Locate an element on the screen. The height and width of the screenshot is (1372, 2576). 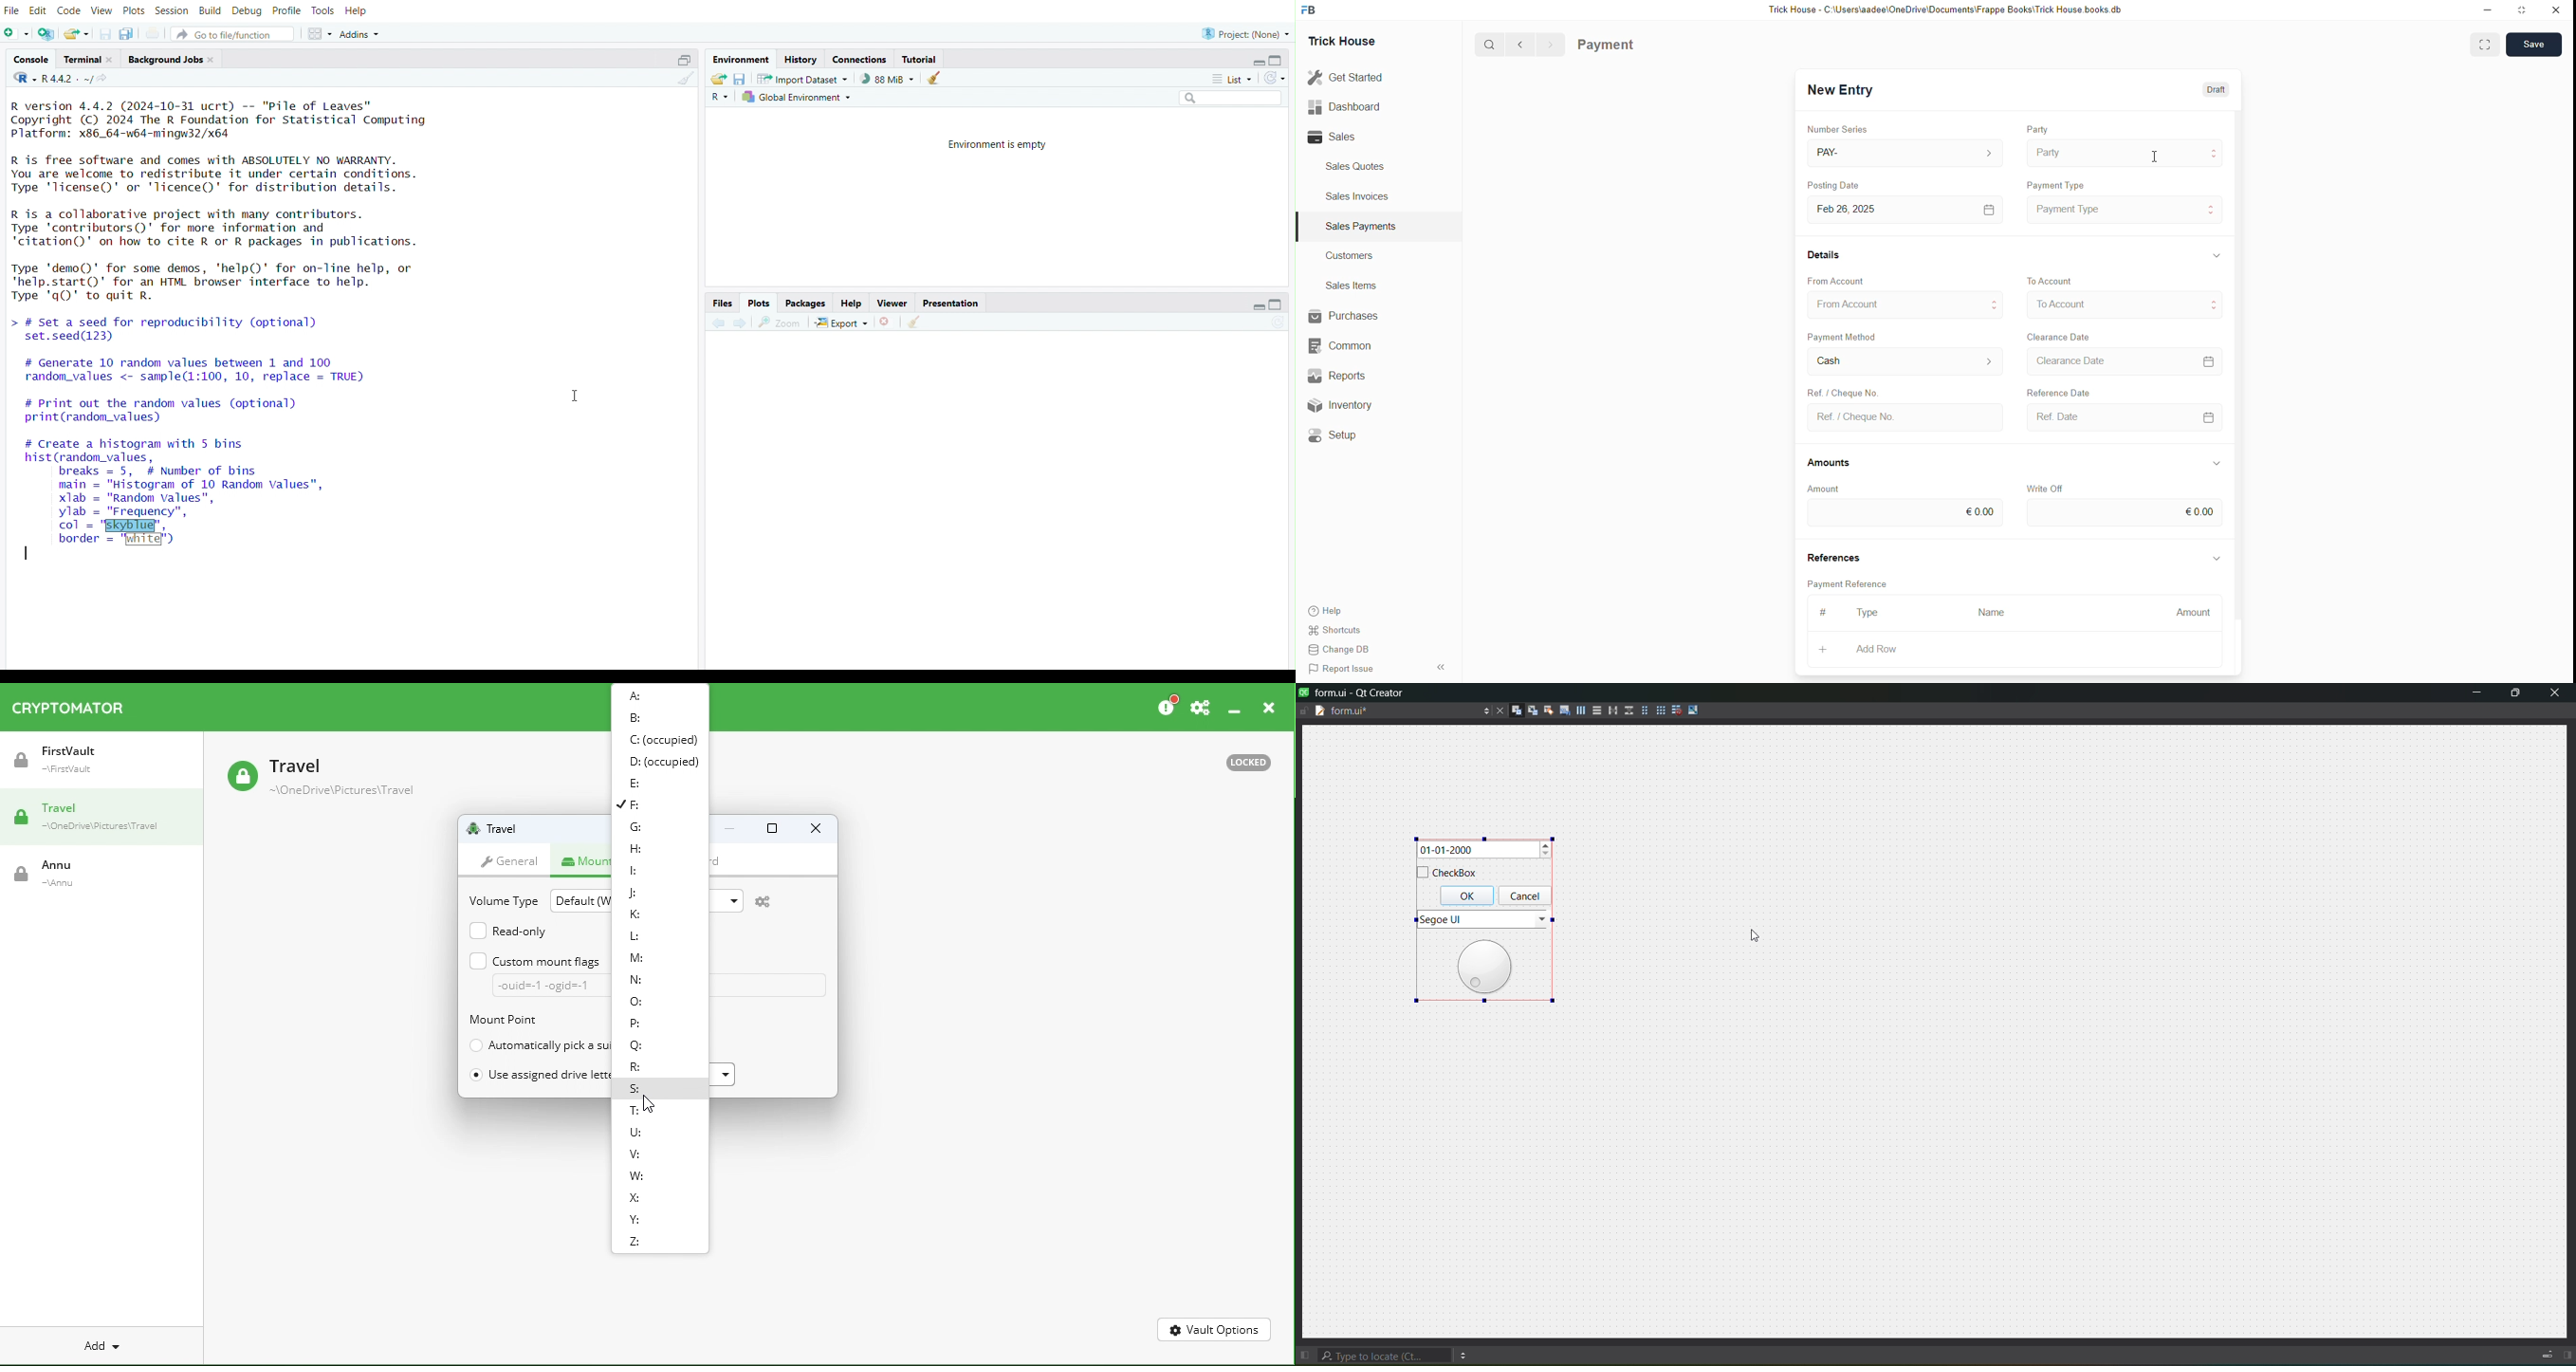
language change is located at coordinates (20, 78).